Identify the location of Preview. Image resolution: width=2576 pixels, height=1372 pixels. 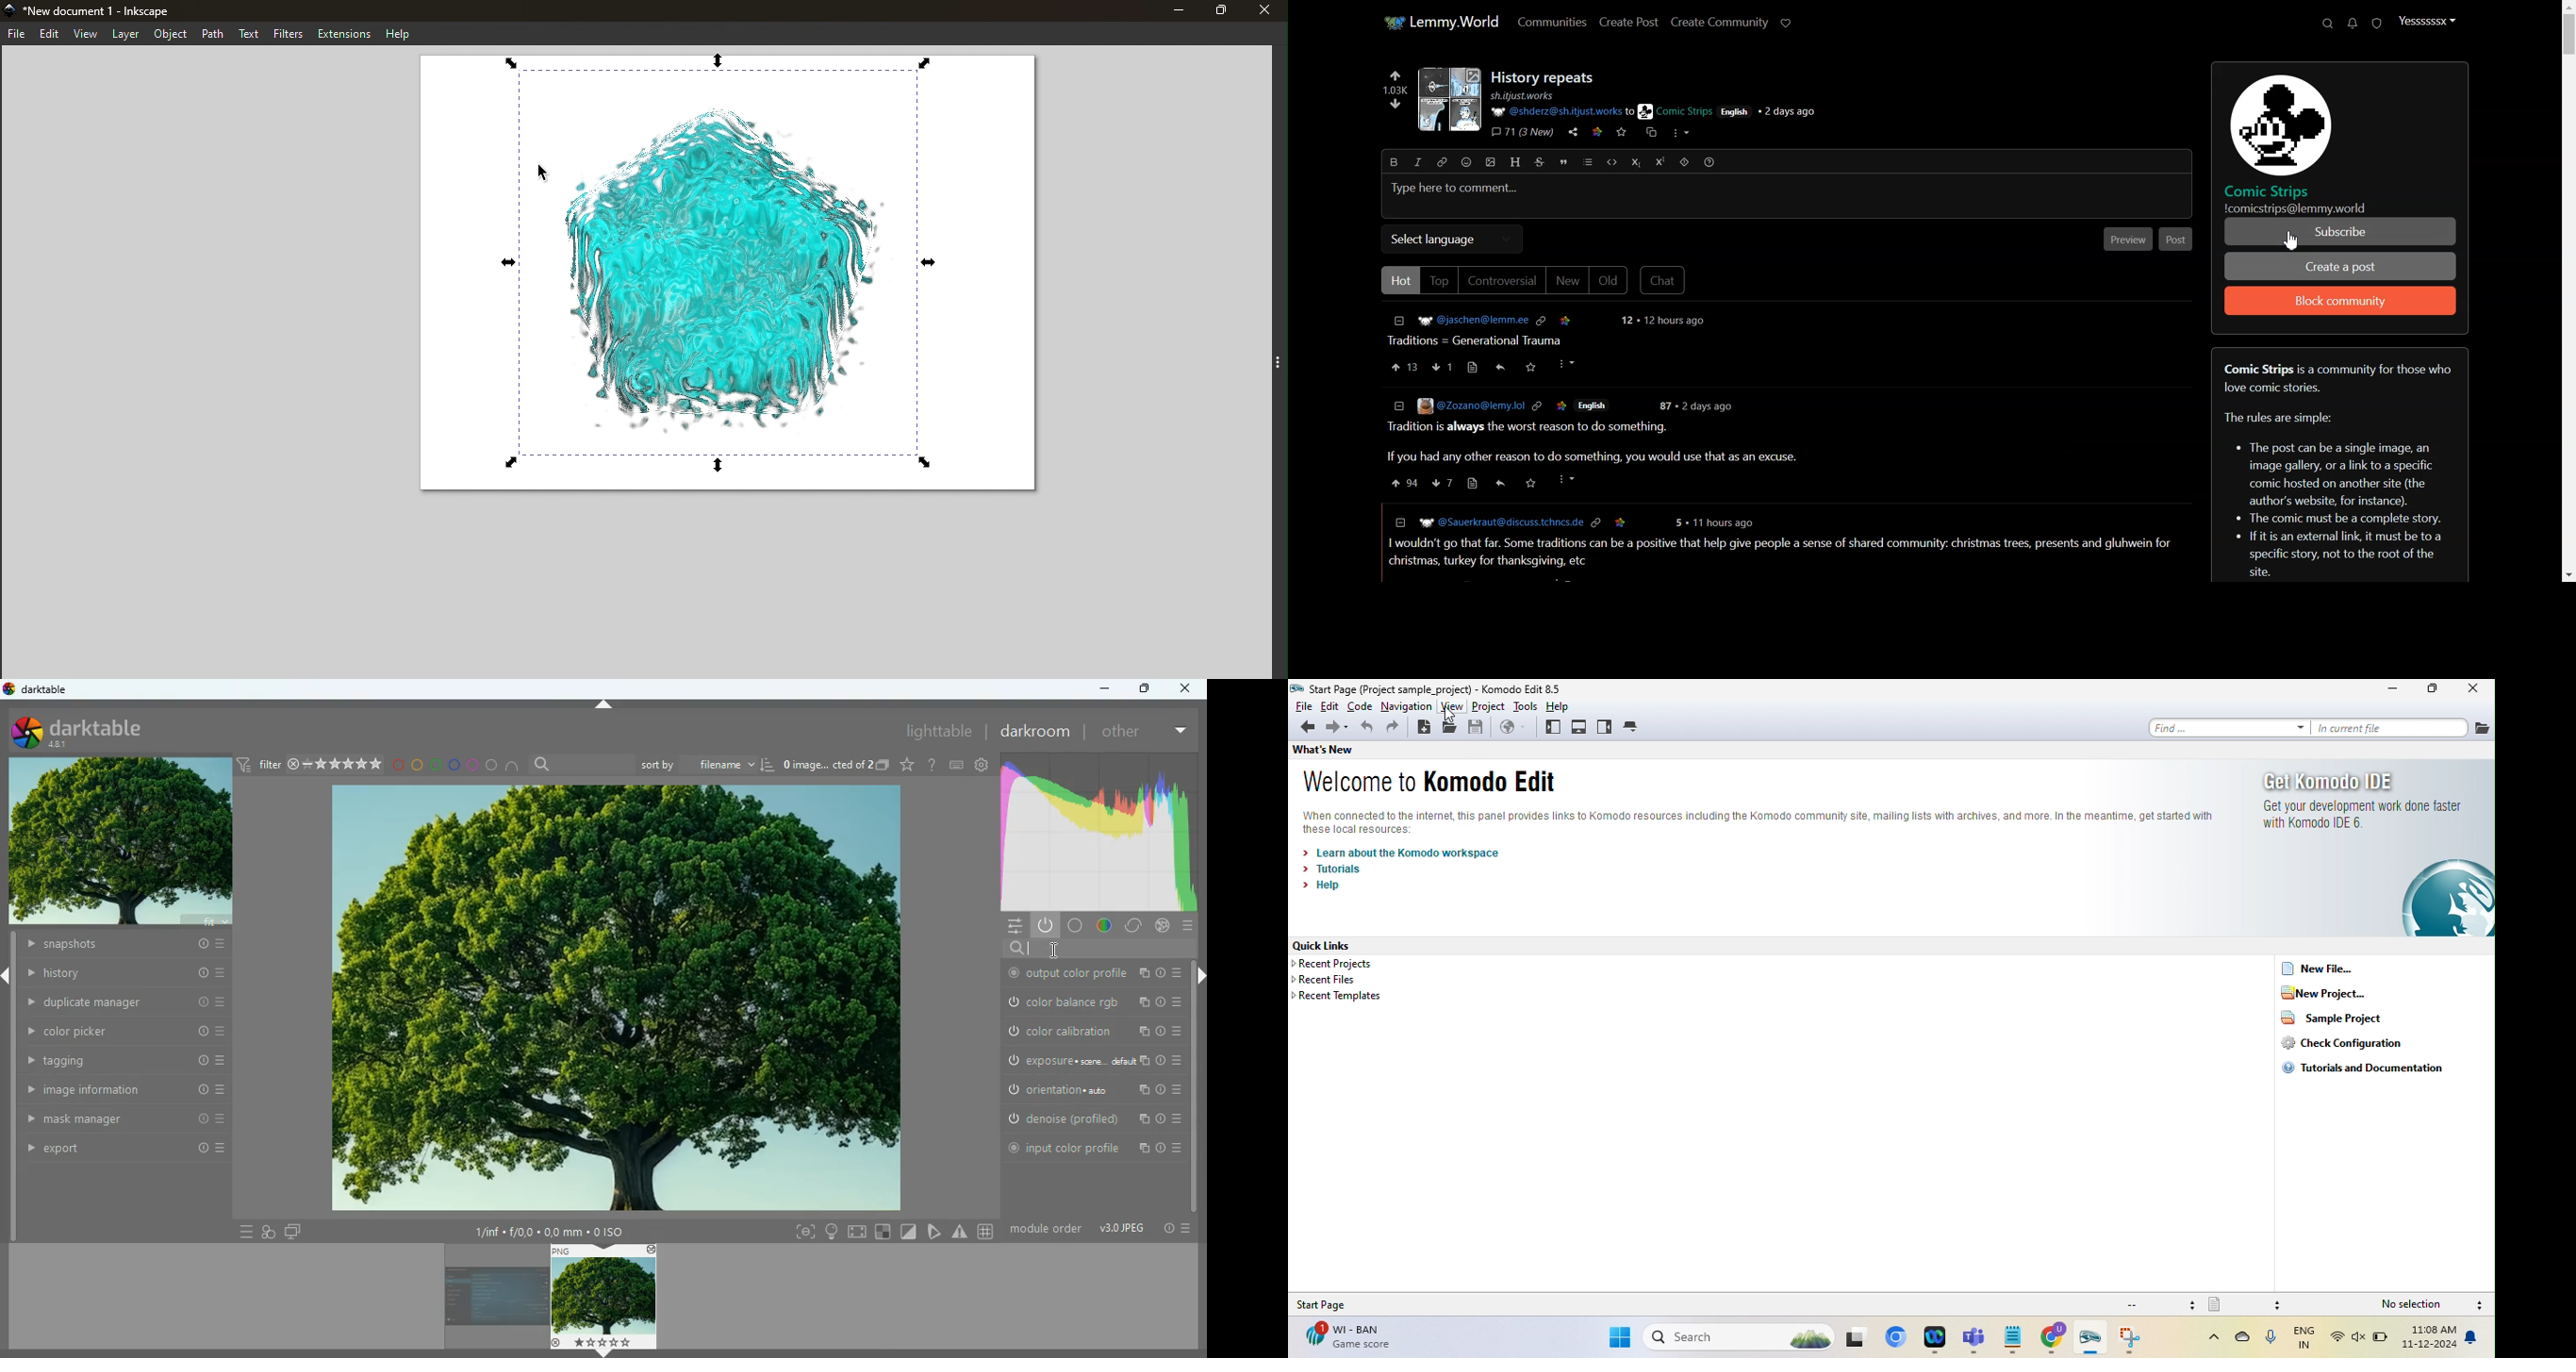
(2128, 238).